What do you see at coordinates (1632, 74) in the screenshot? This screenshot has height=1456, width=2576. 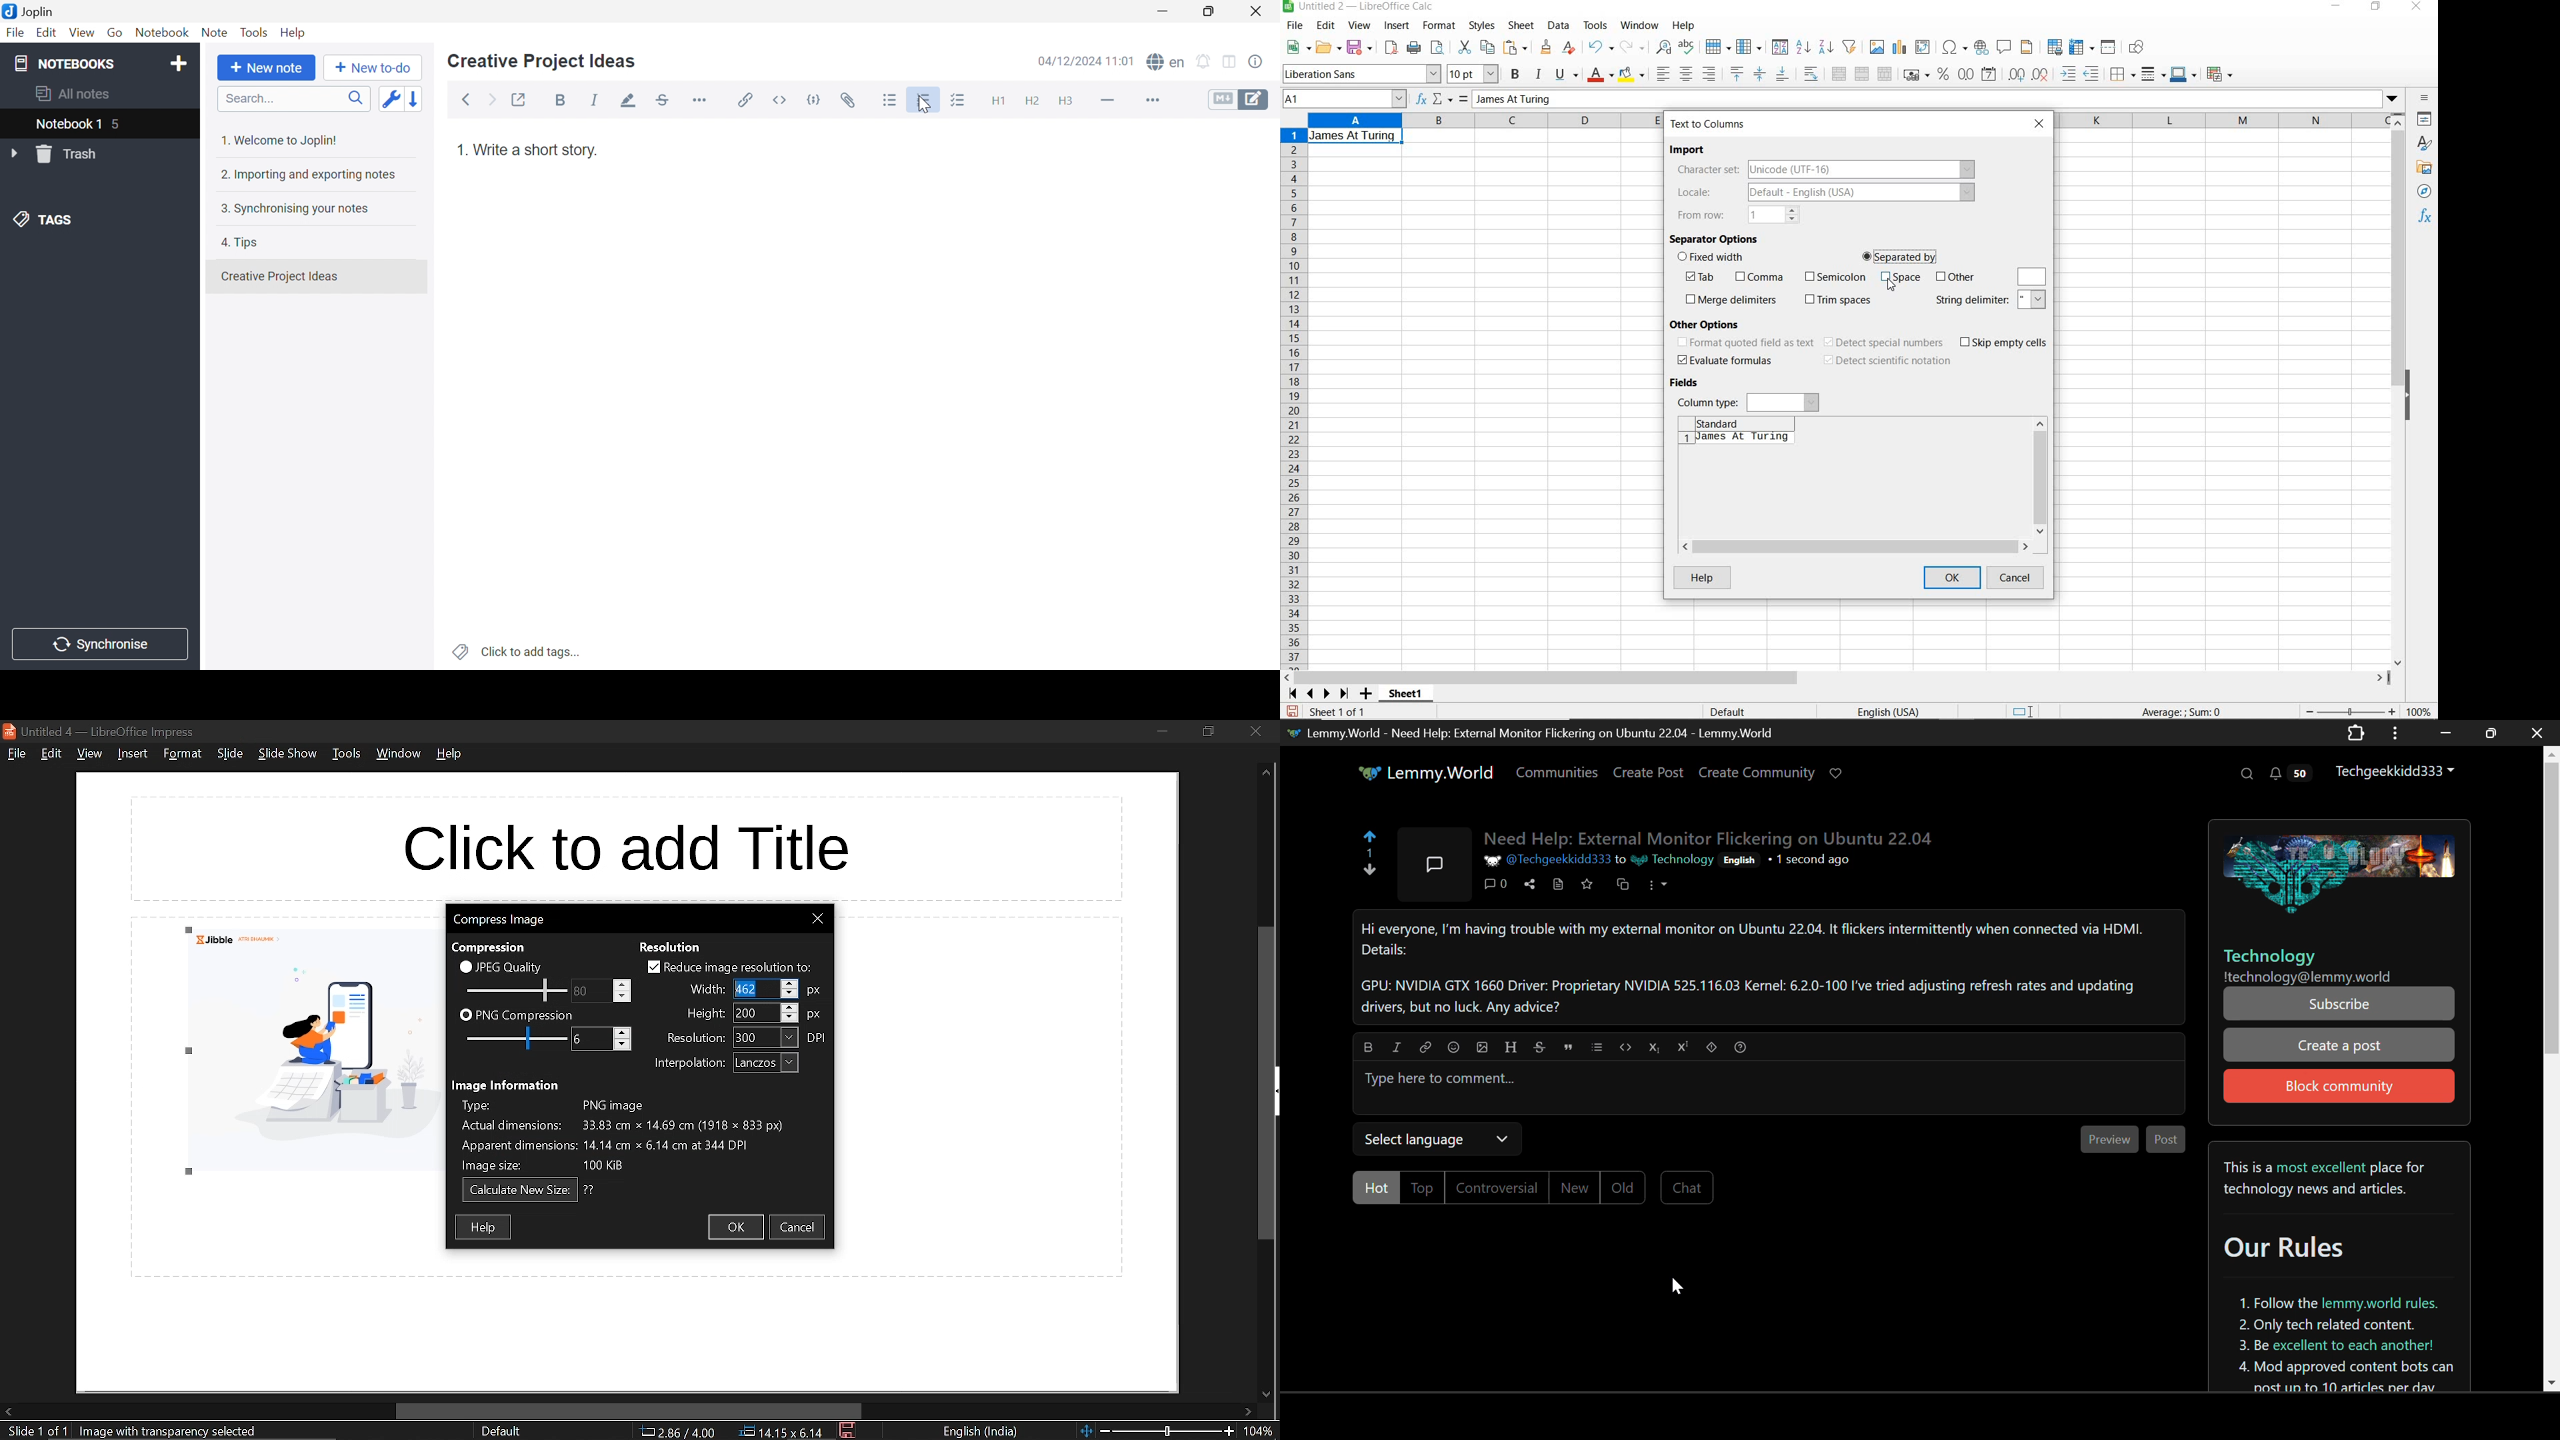 I see `background color` at bounding box center [1632, 74].